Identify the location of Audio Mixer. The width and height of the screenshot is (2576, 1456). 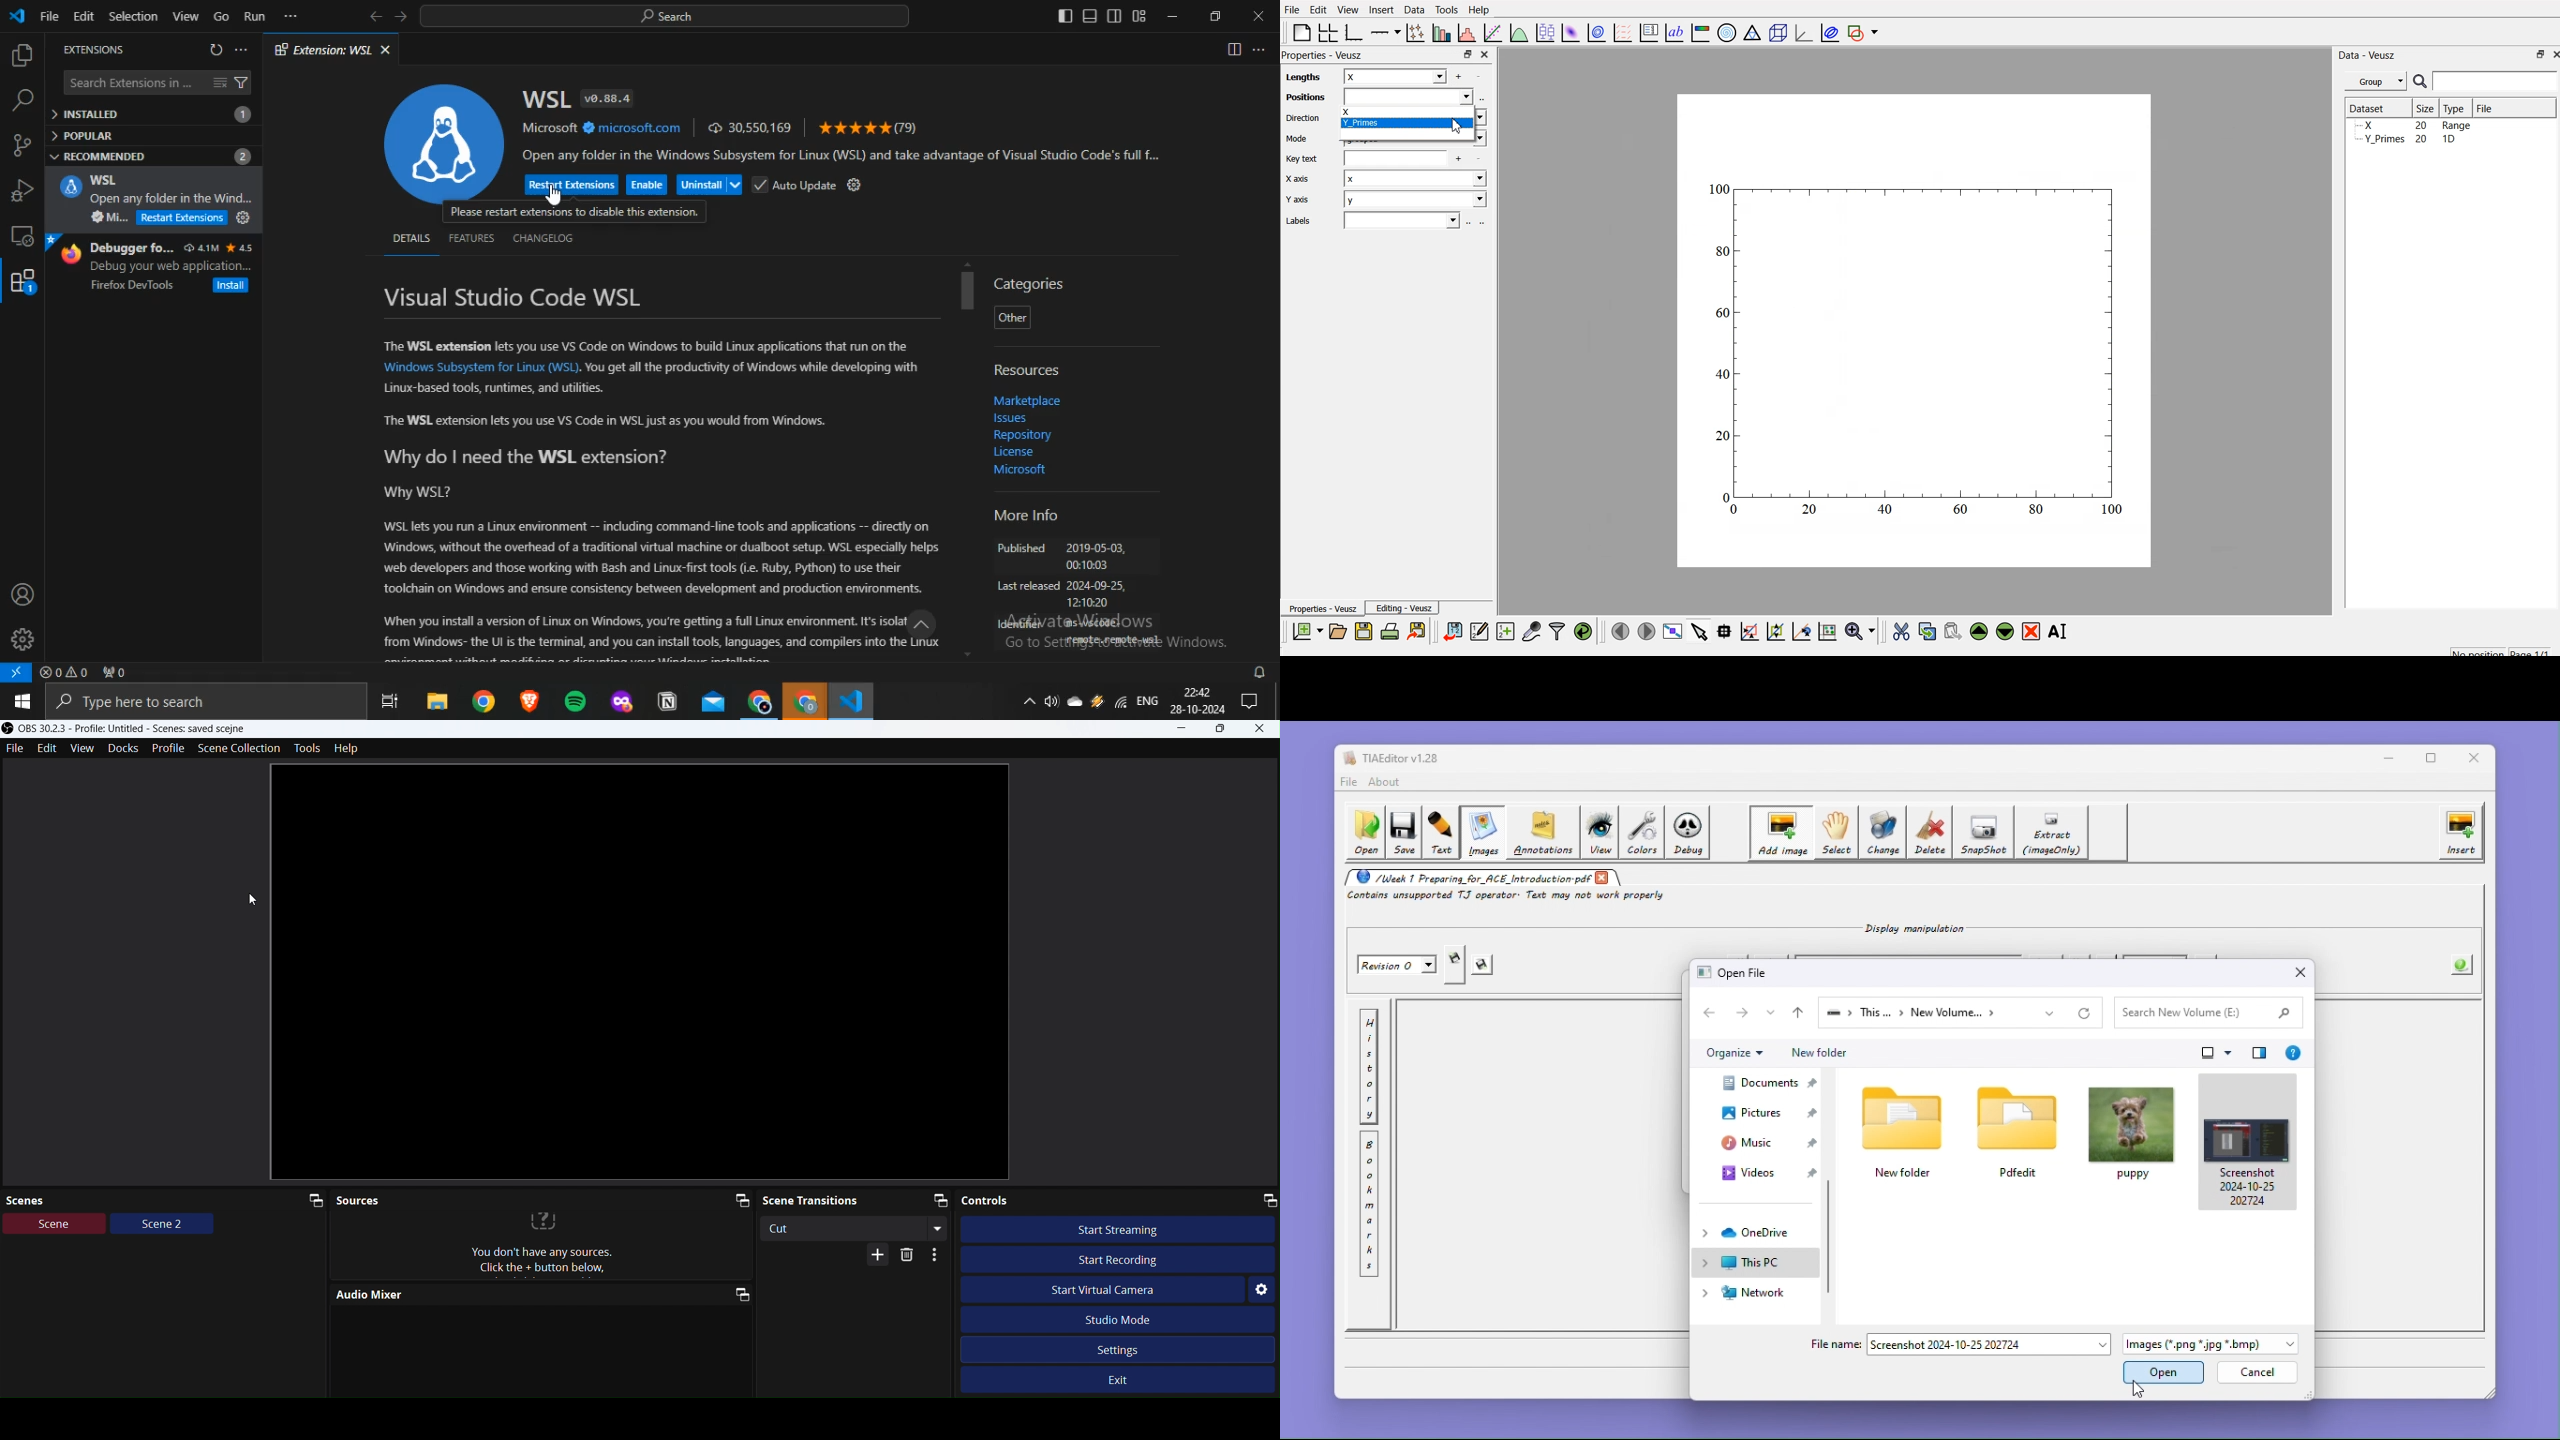
(540, 1293).